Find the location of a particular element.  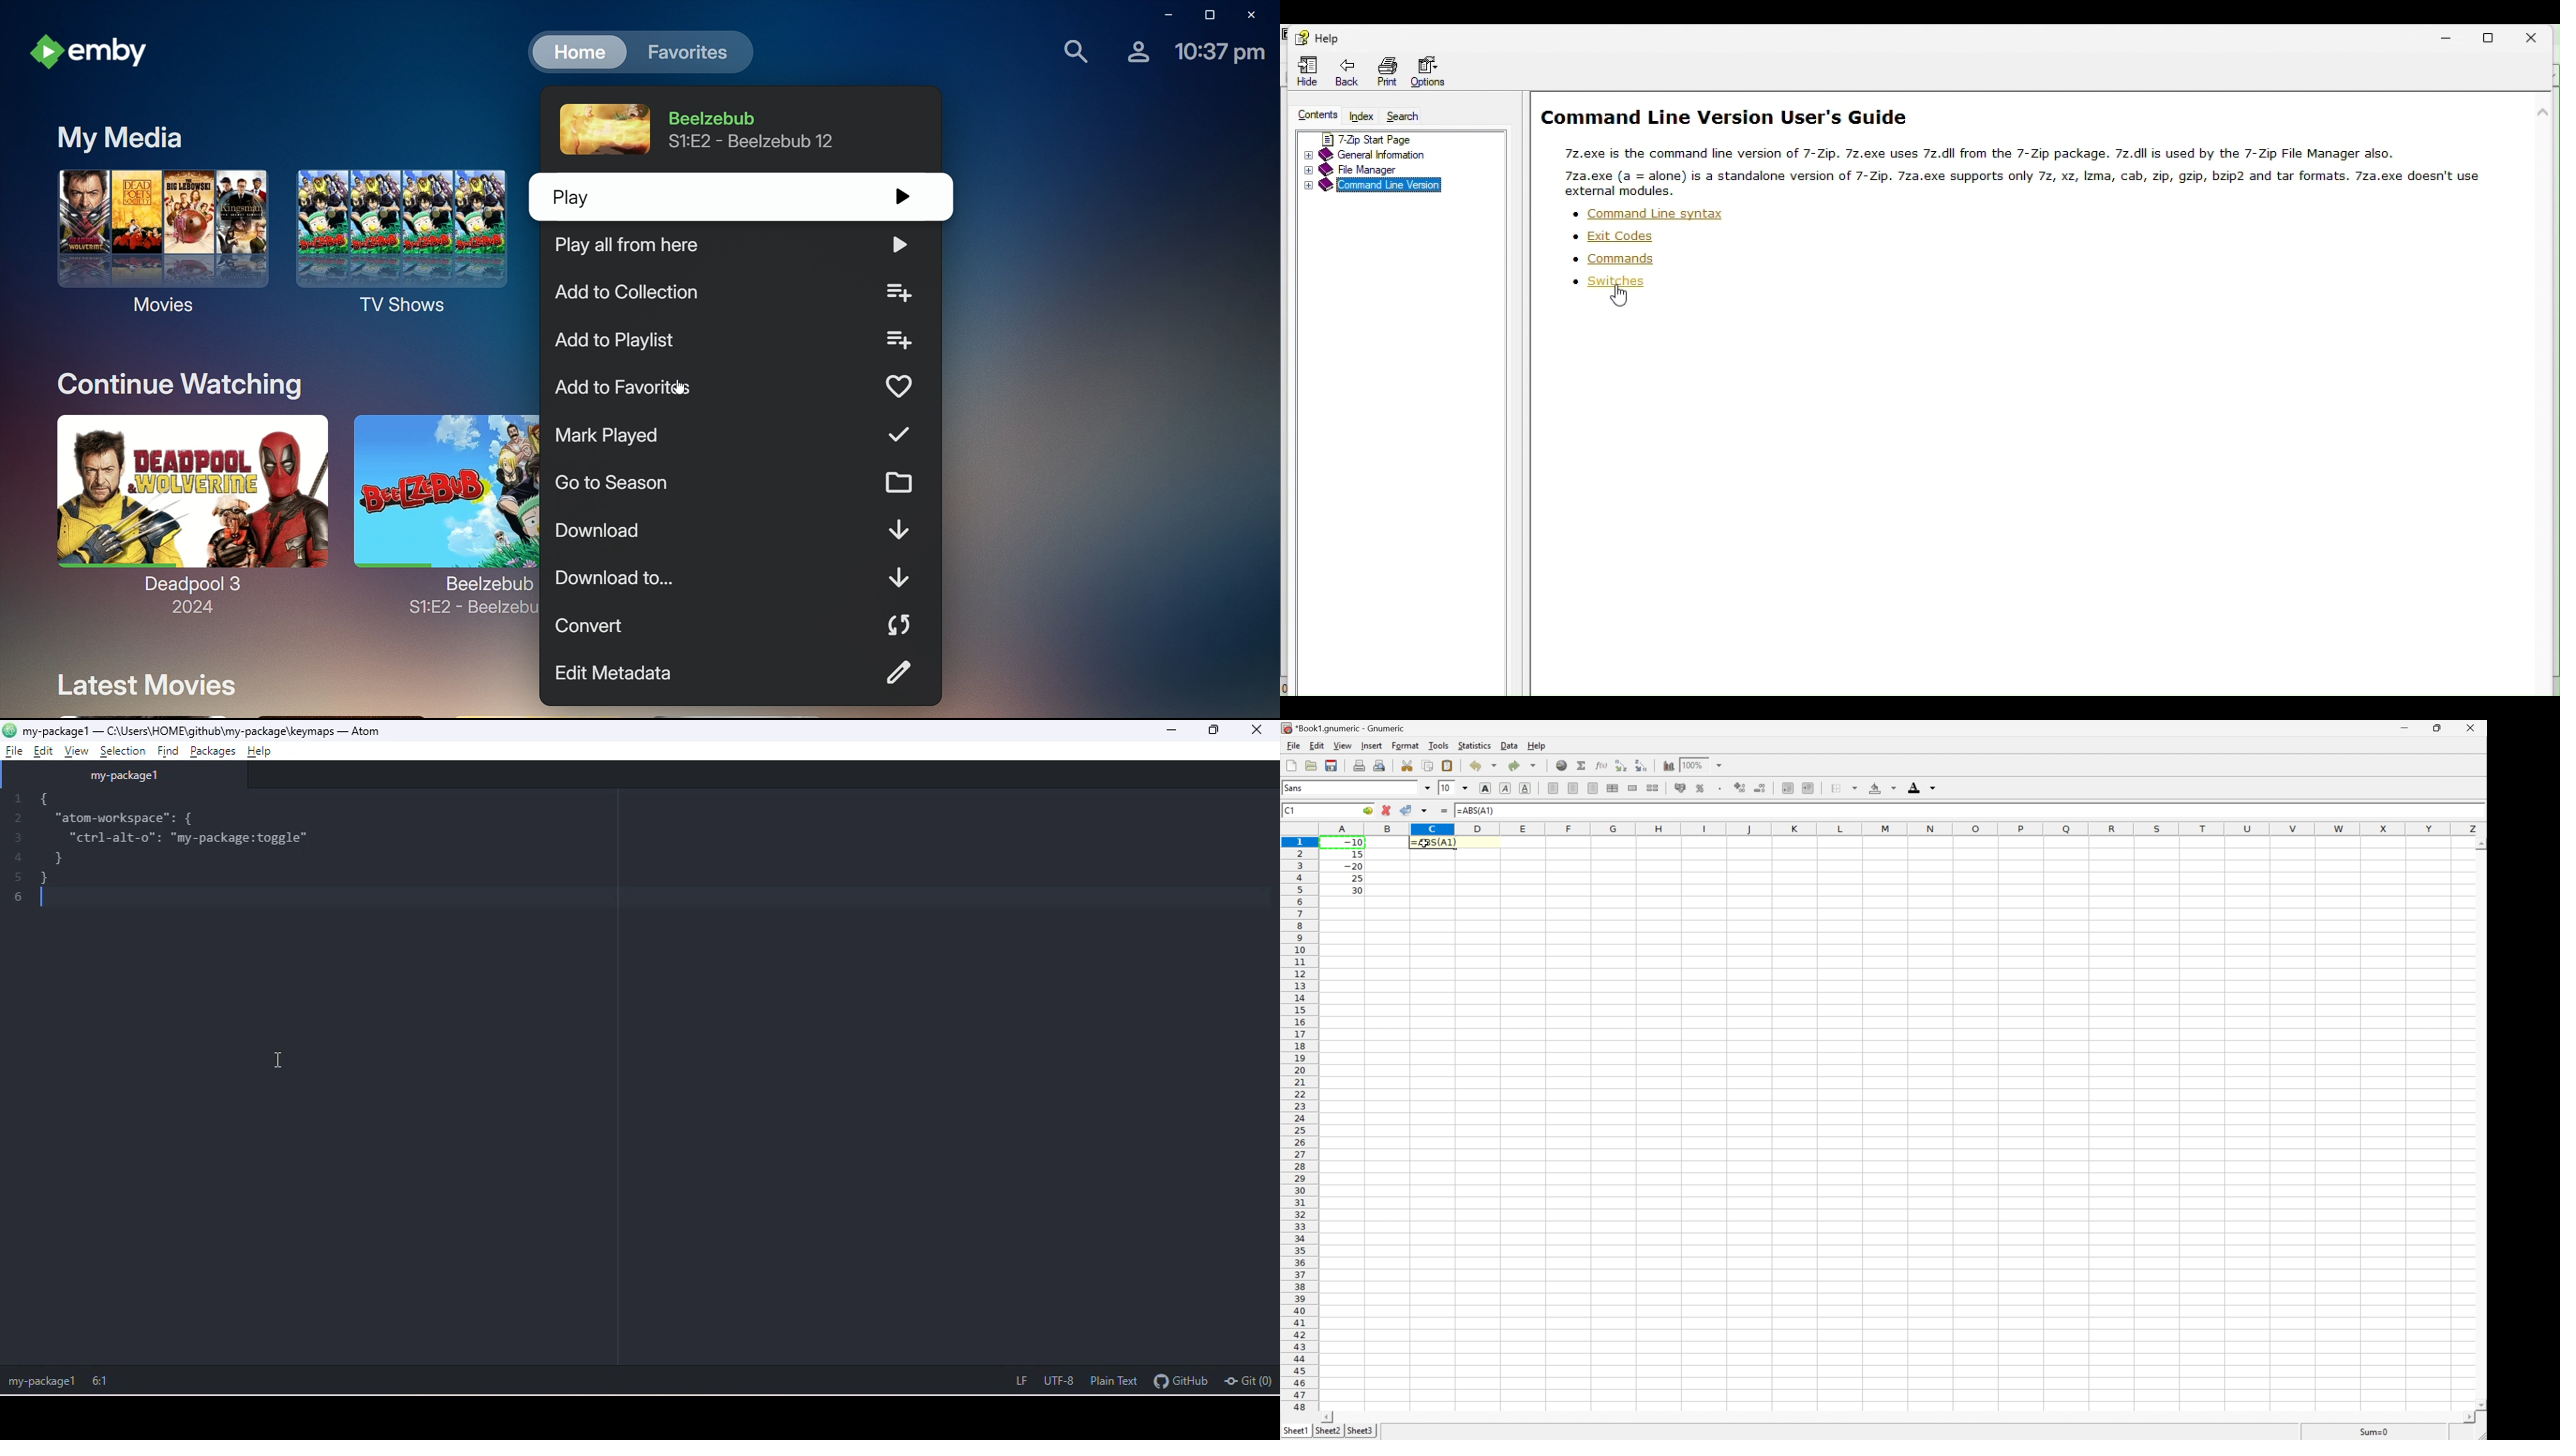

Hide is located at coordinates (1303, 71).